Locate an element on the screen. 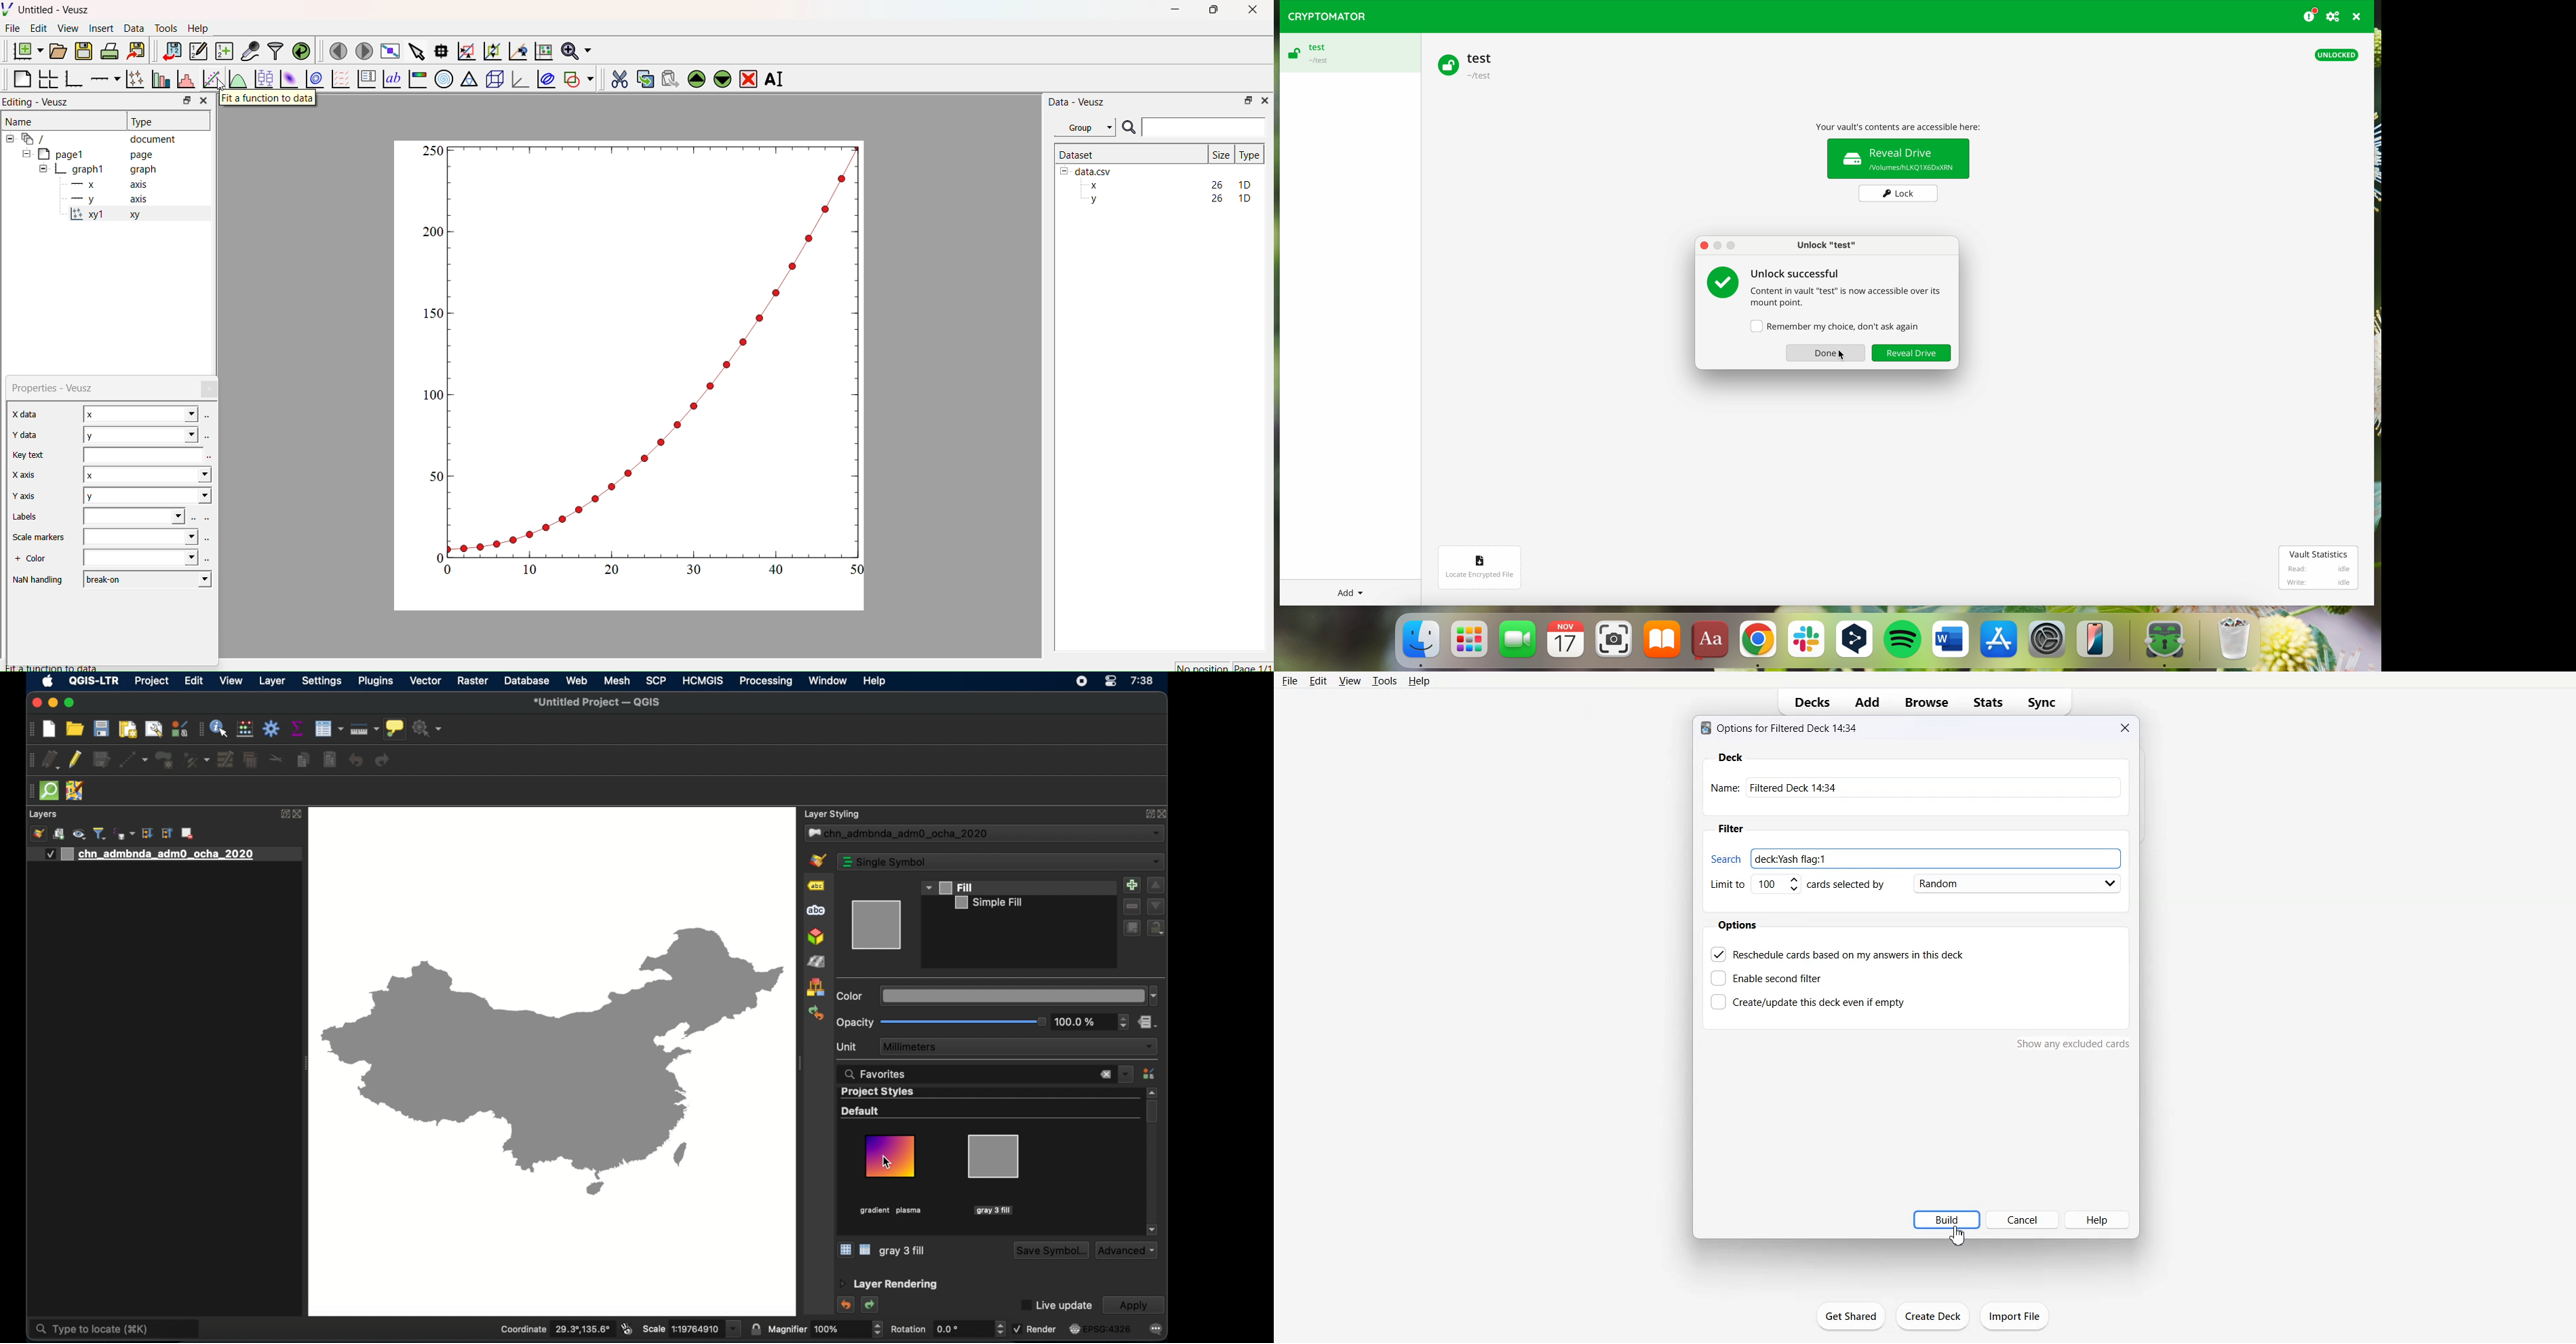 Image resolution: width=2576 pixels, height=1344 pixels. scroll box is located at coordinates (1152, 1112).